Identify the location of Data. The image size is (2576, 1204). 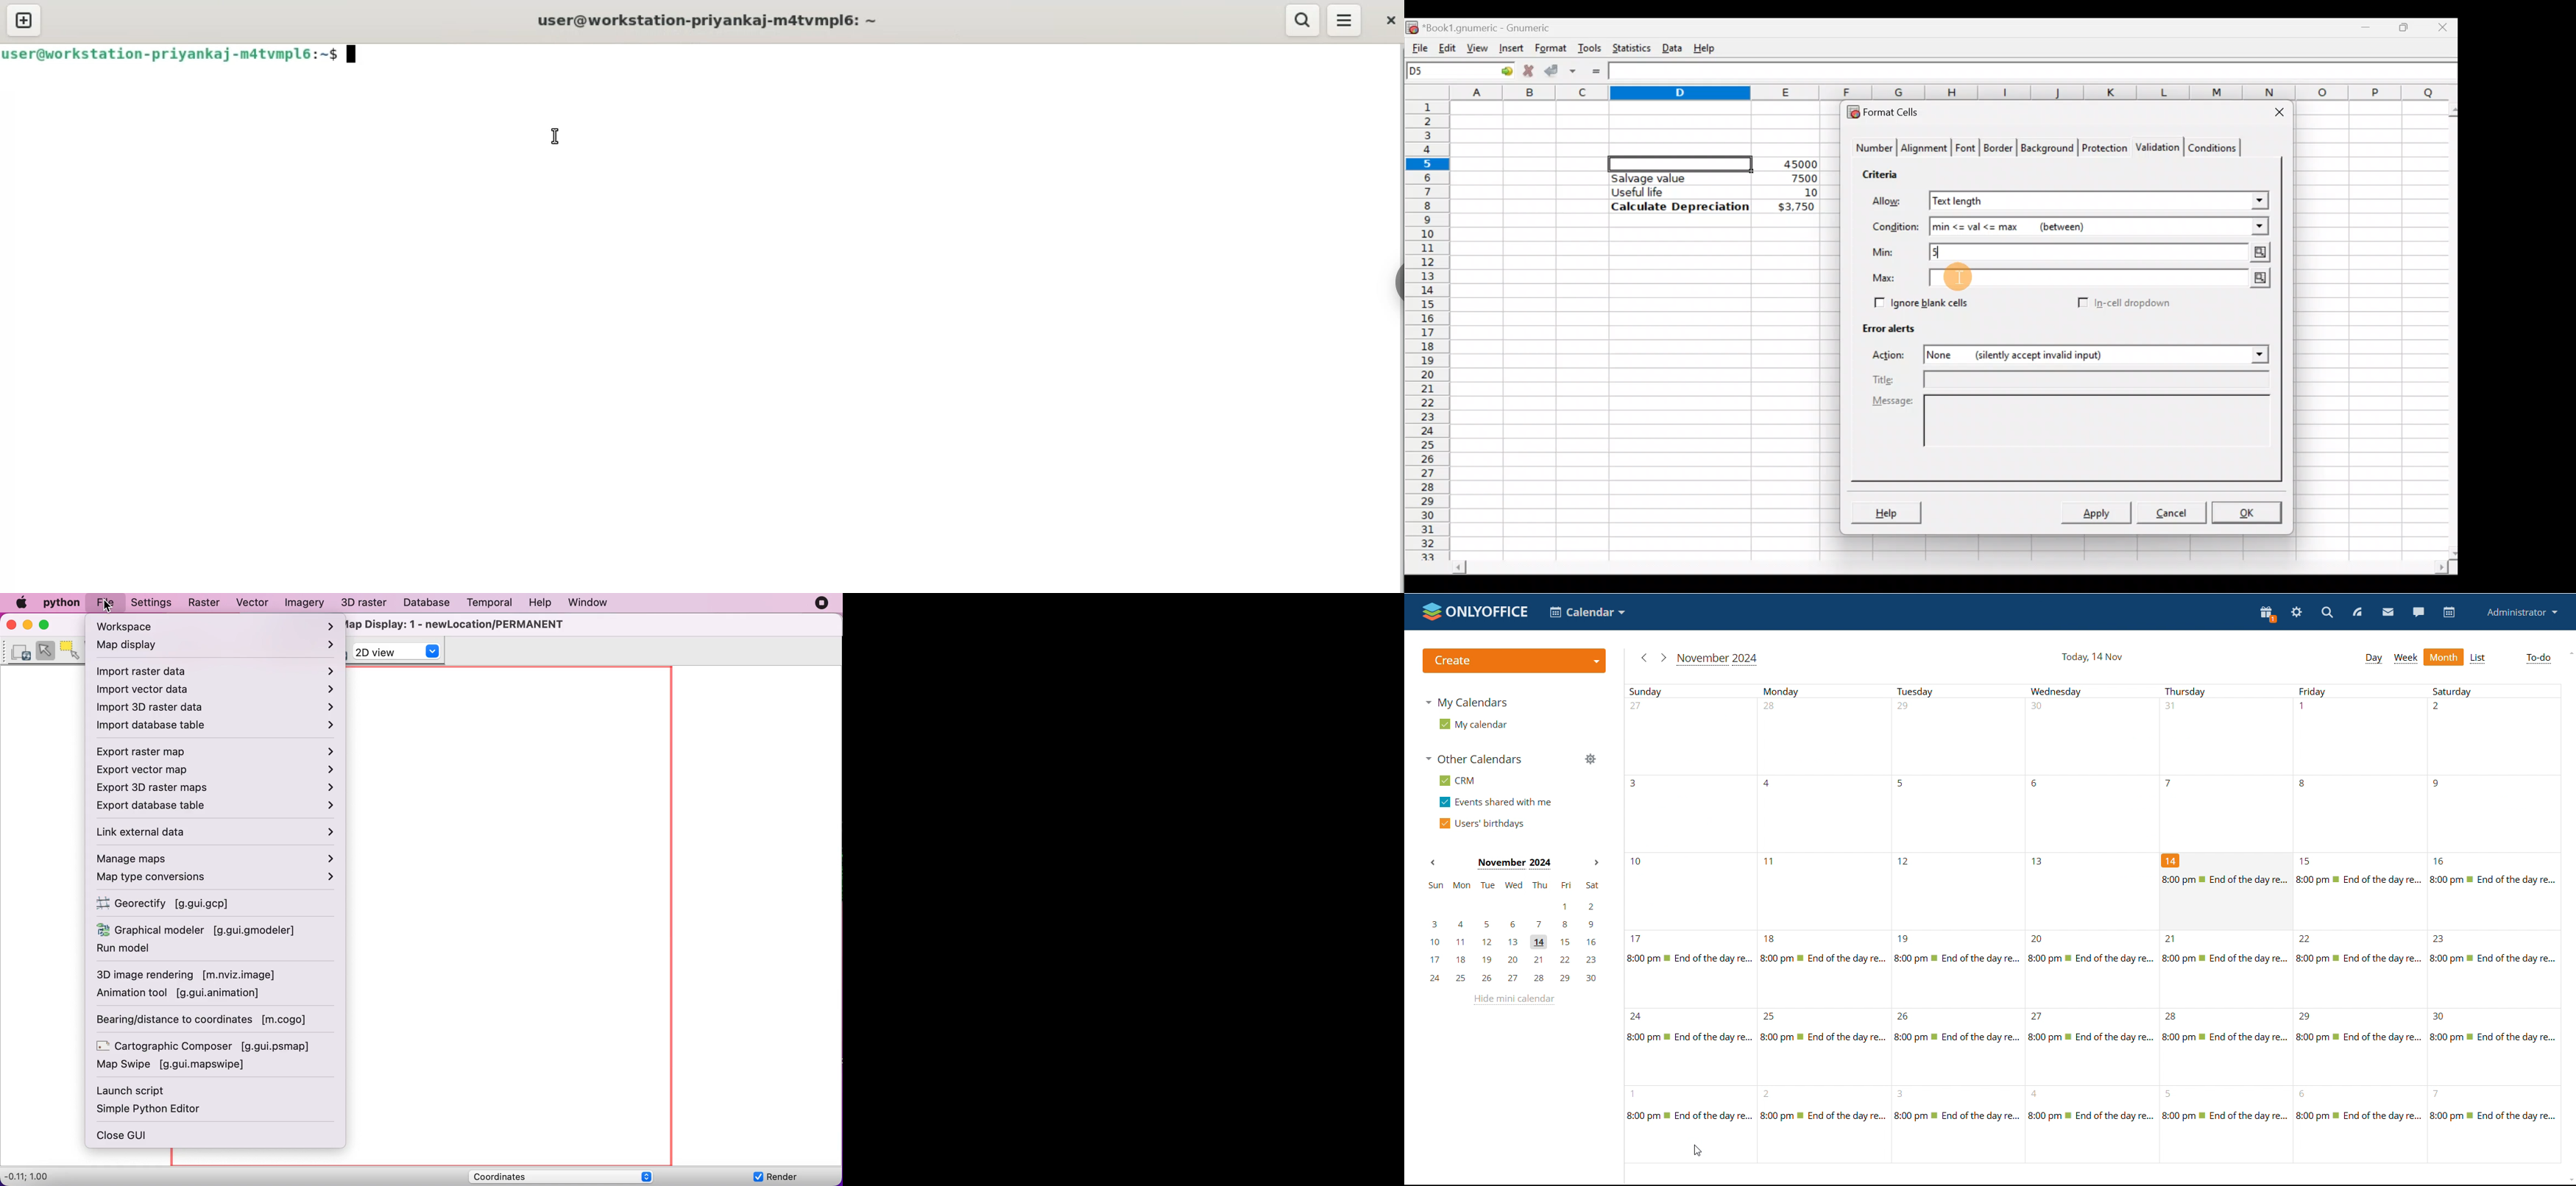
(1672, 46).